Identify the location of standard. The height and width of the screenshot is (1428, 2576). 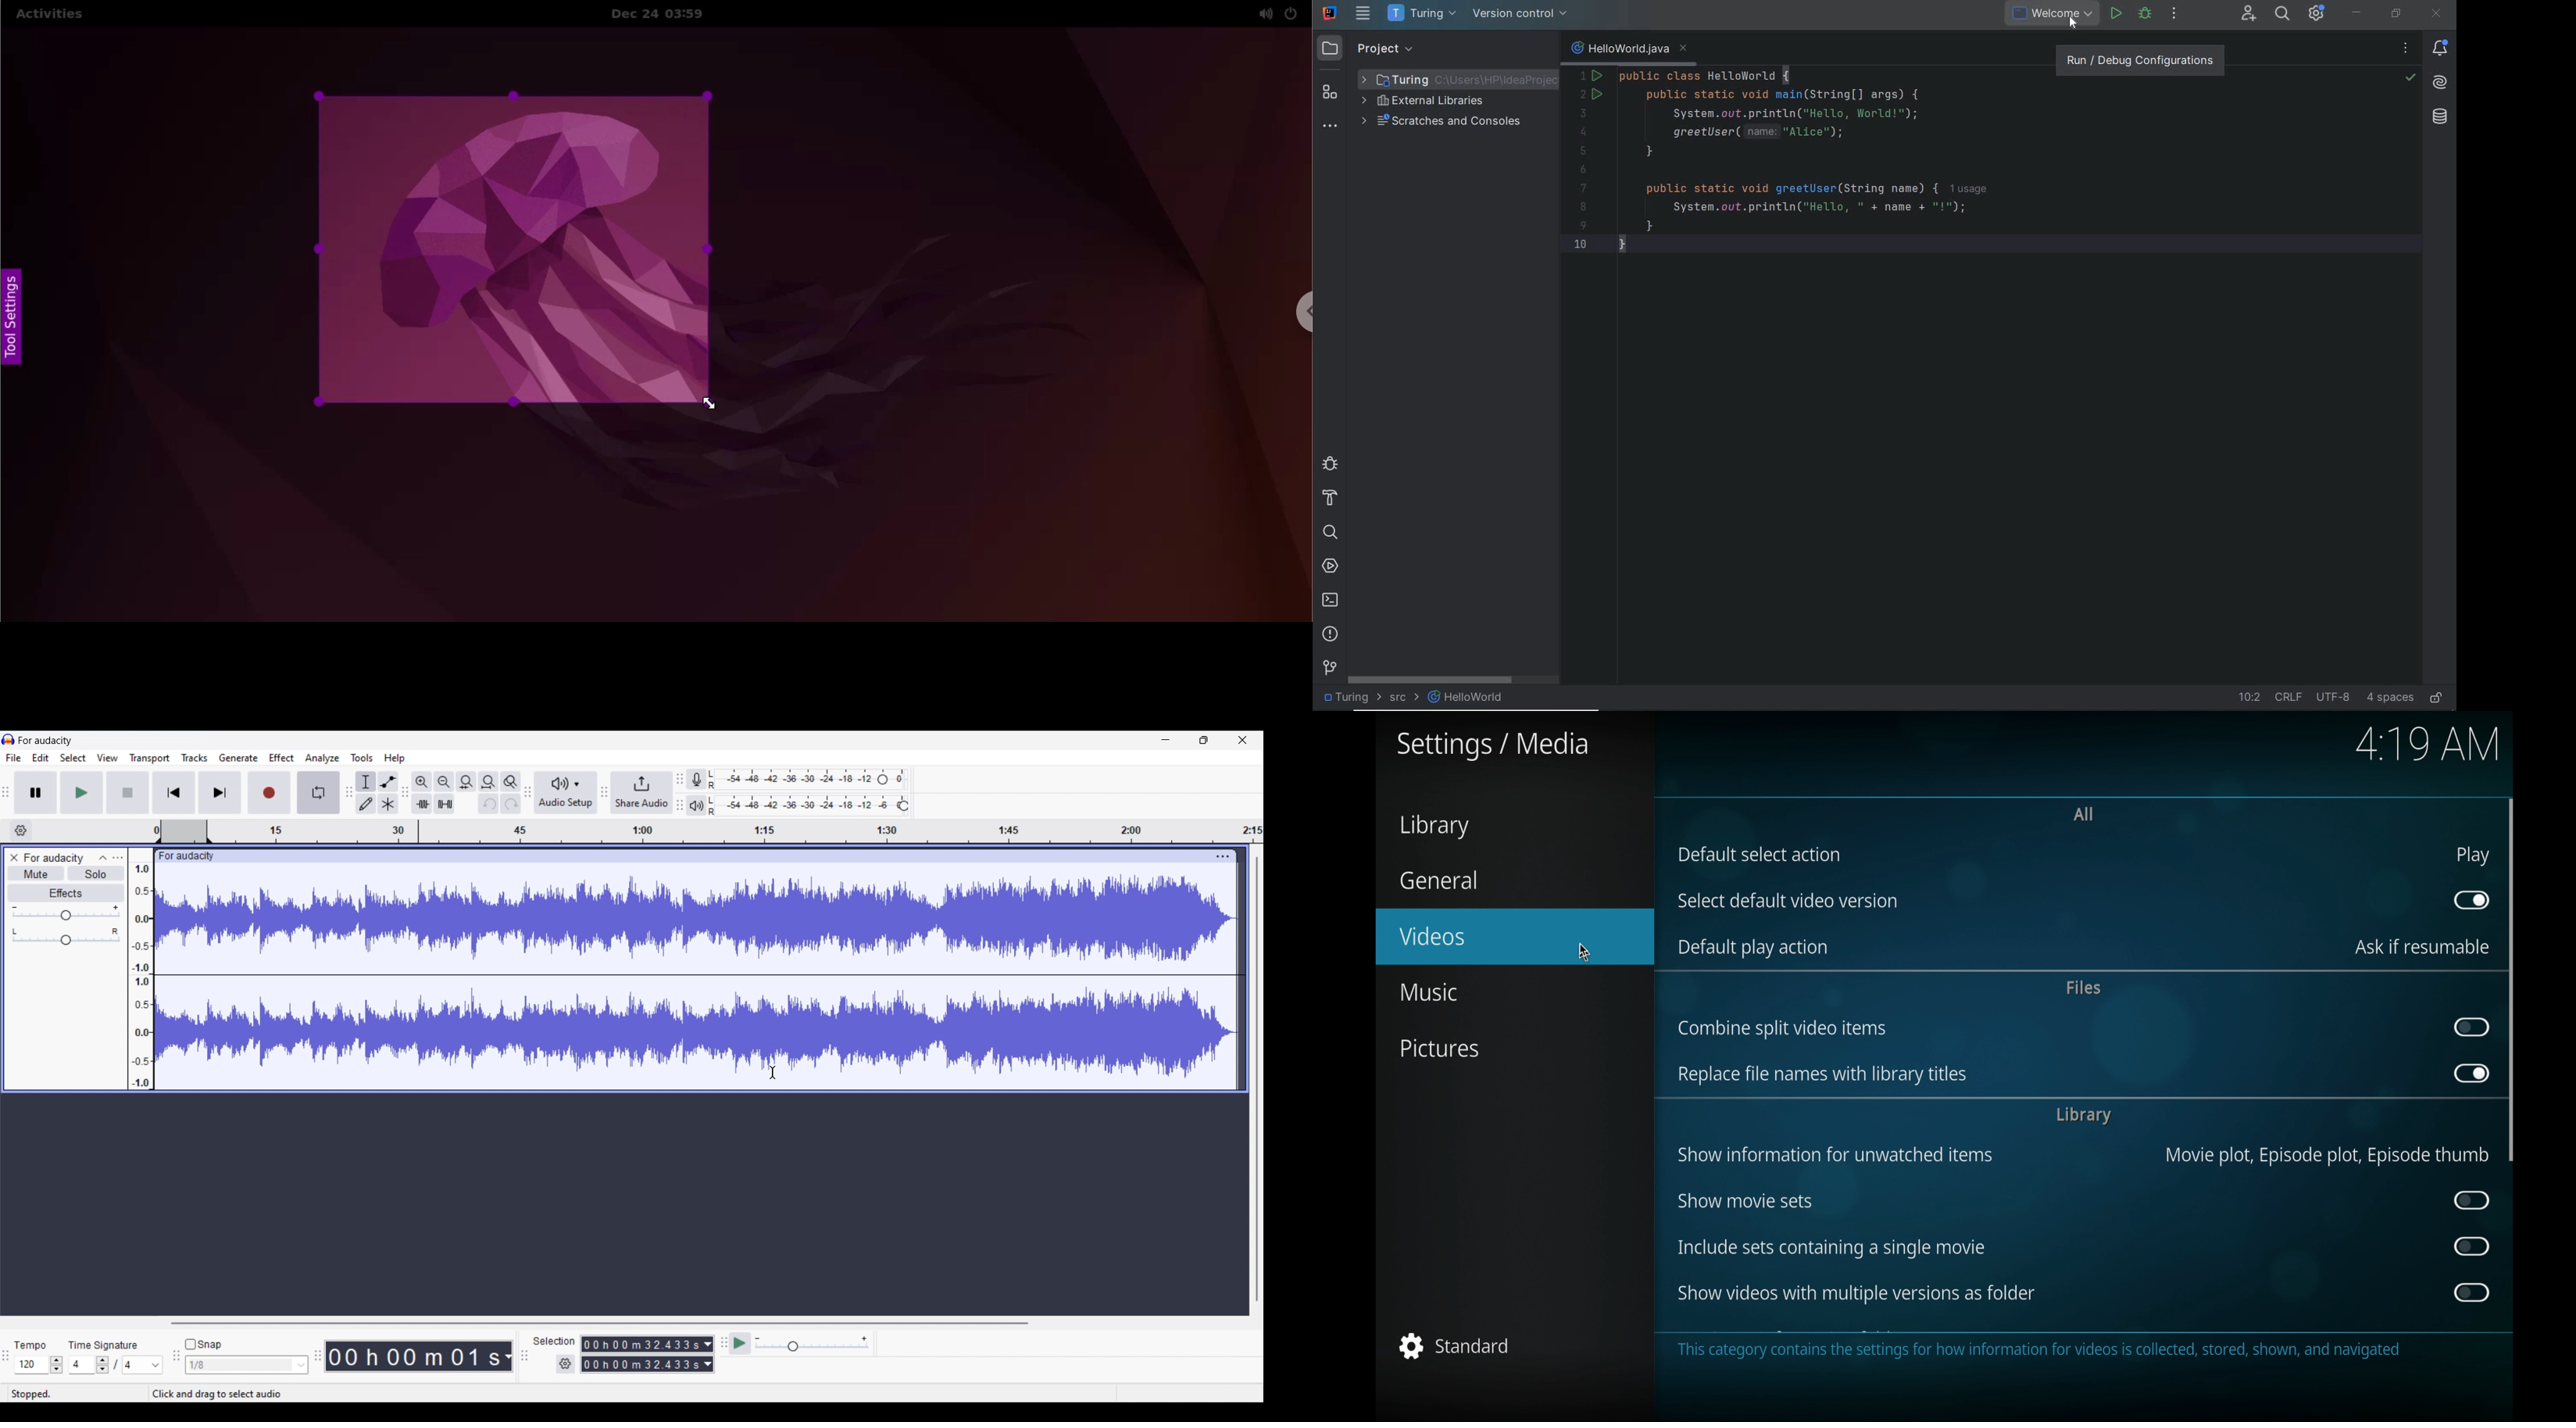
(1455, 1344).